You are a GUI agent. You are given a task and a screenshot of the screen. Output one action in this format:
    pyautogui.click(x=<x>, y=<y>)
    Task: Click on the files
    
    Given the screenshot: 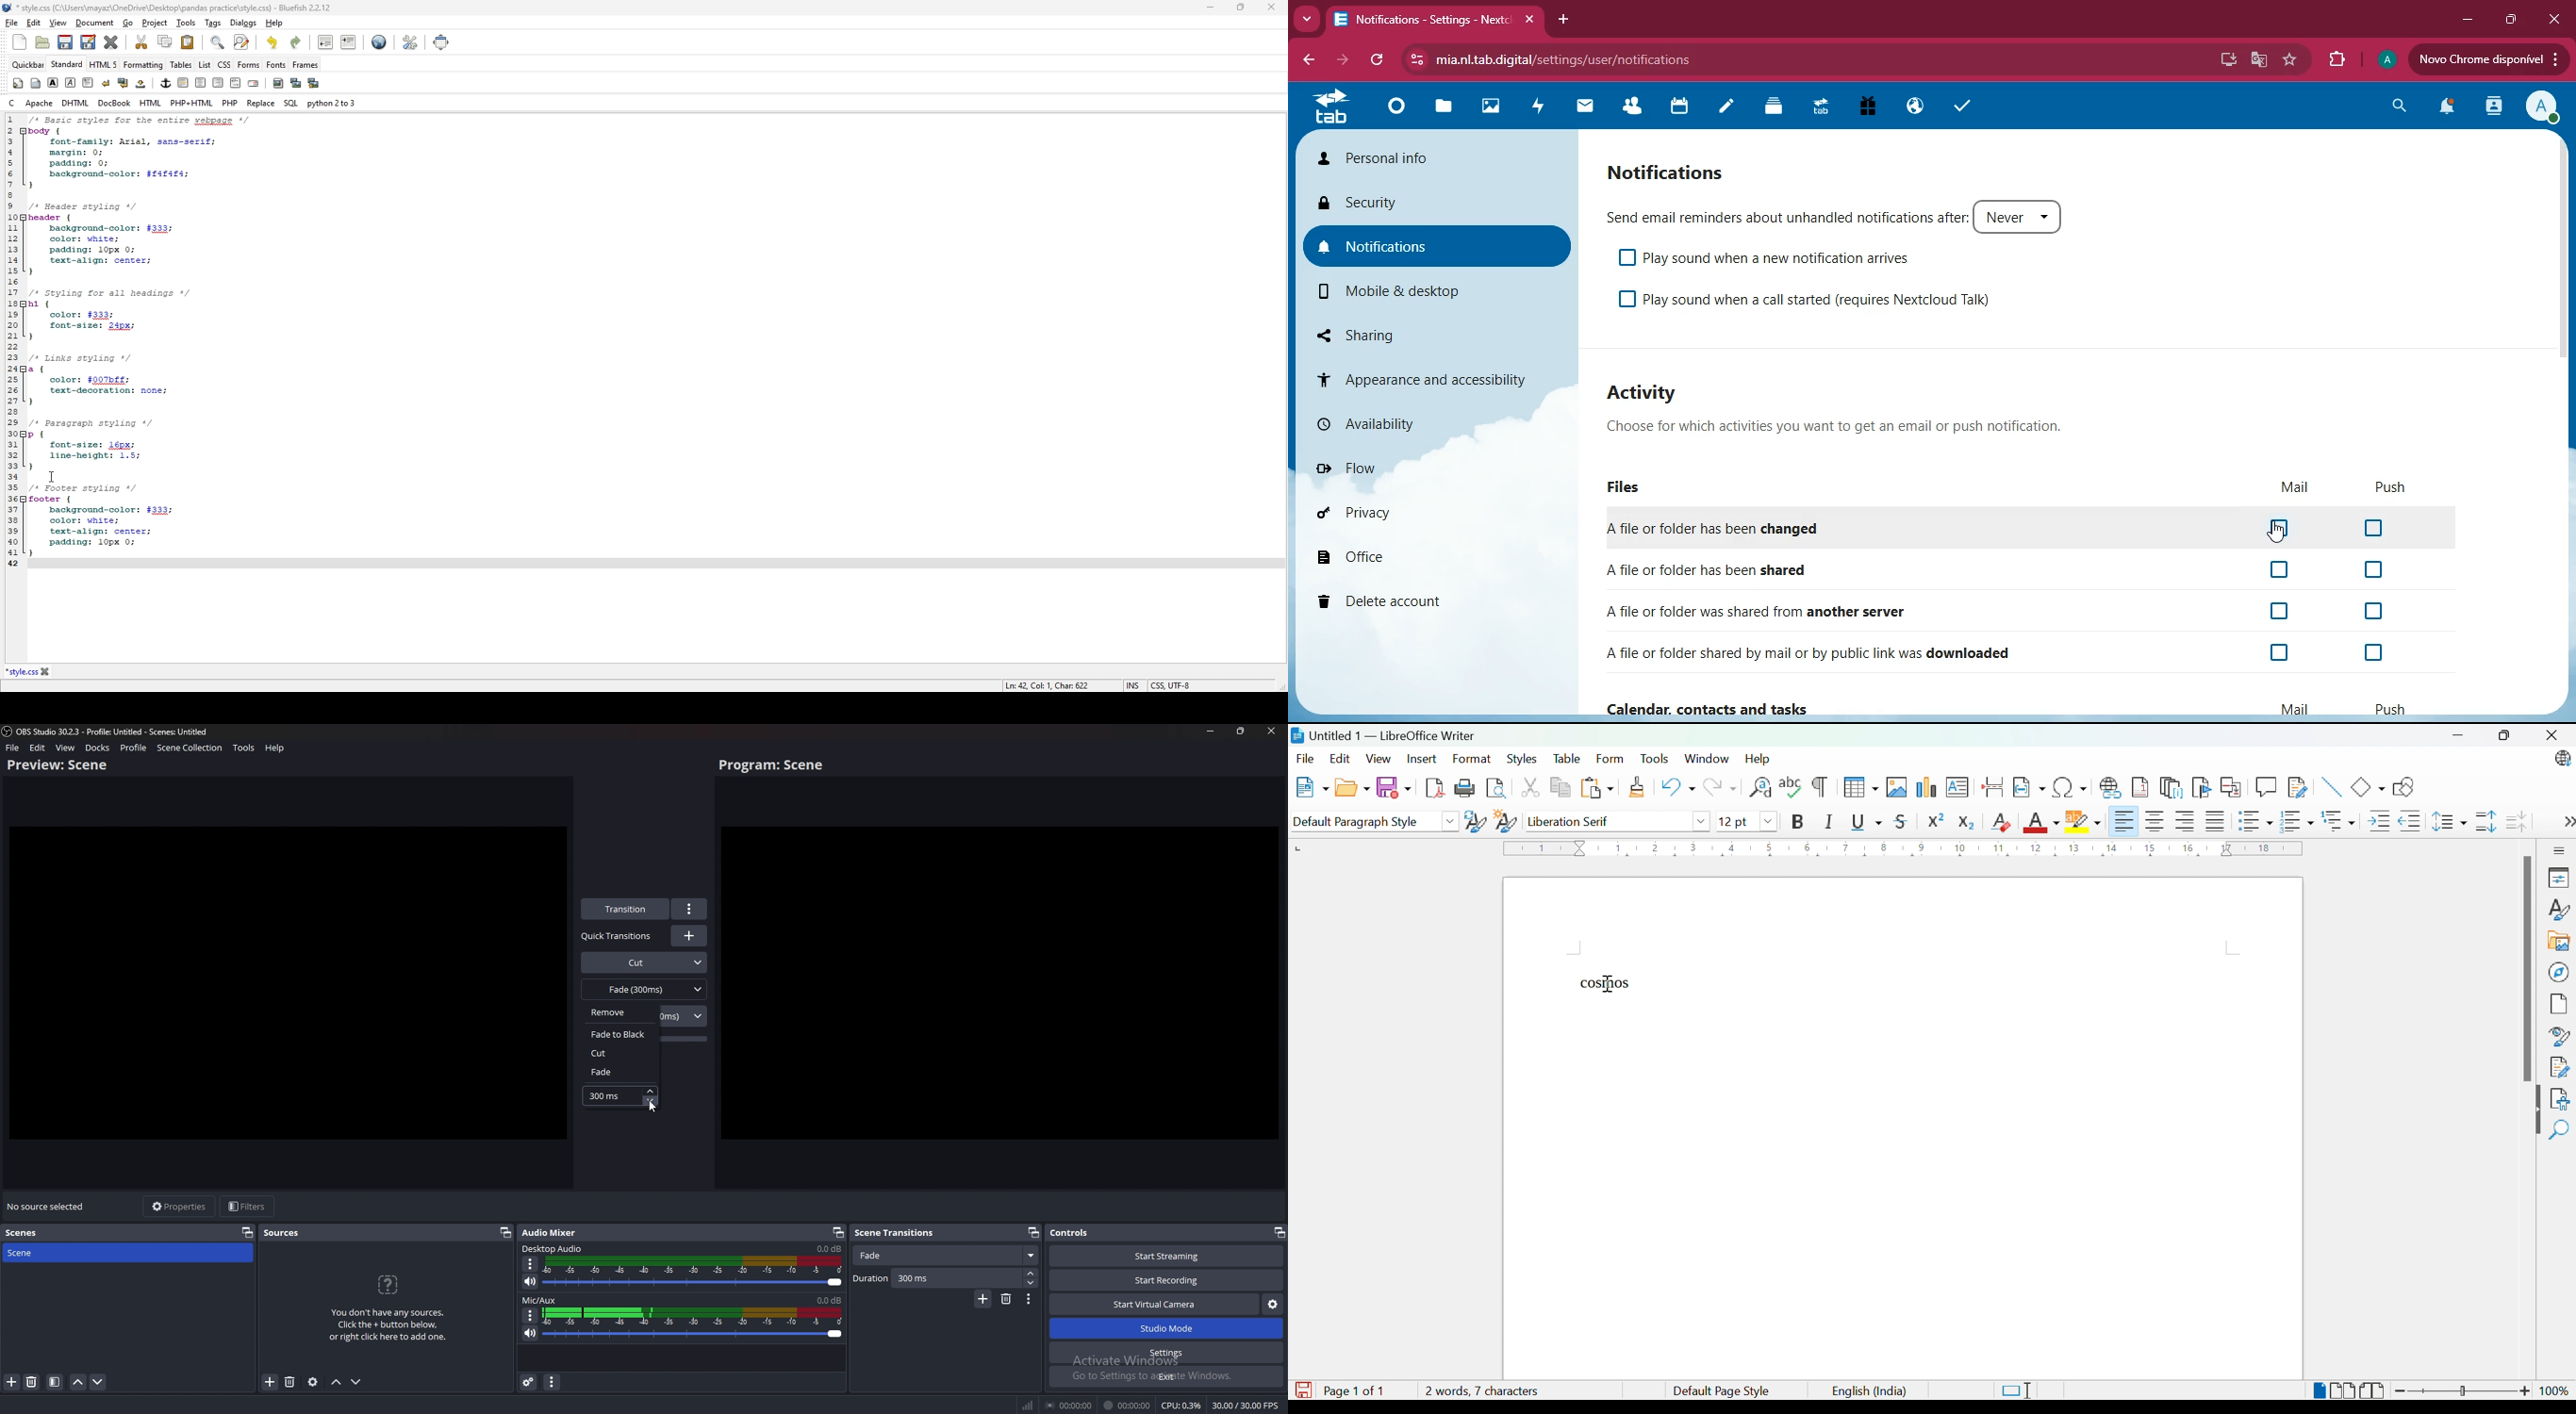 What is the action you would take?
    pyautogui.click(x=1445, y=108)
    